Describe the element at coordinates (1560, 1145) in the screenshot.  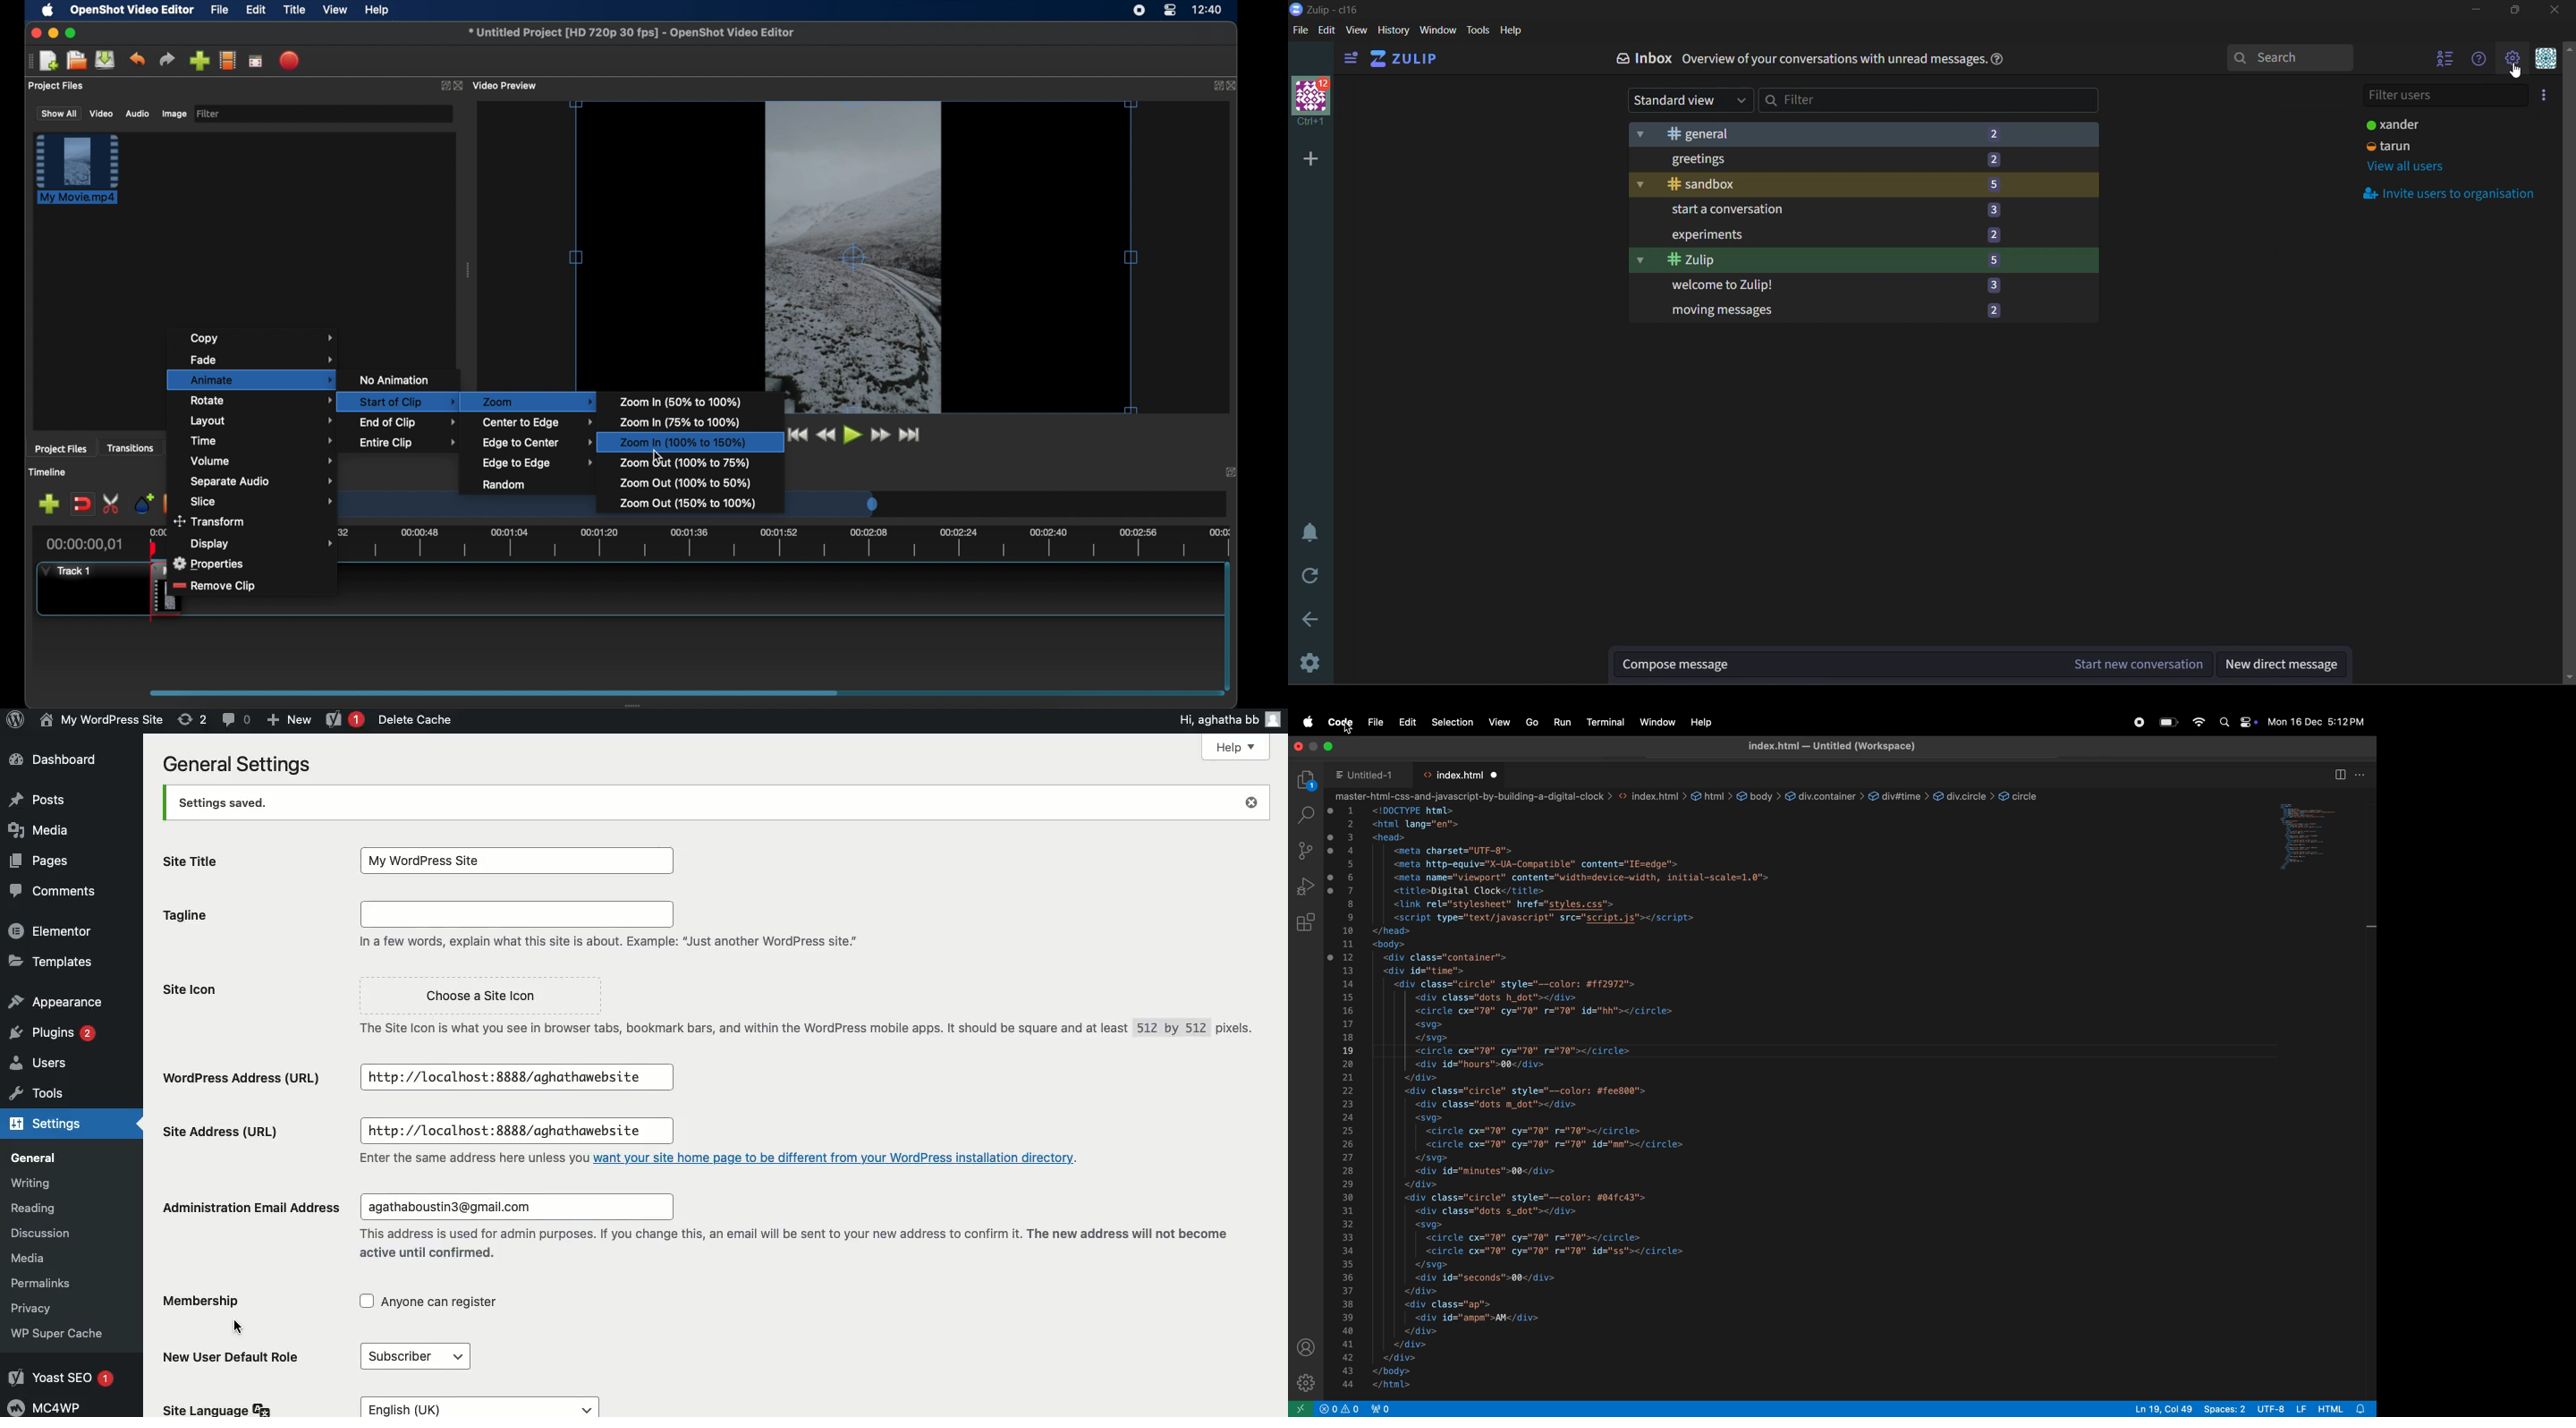
I see `<circle cx="70" cy="70" r="70" id="mm"></circle>` at that location.